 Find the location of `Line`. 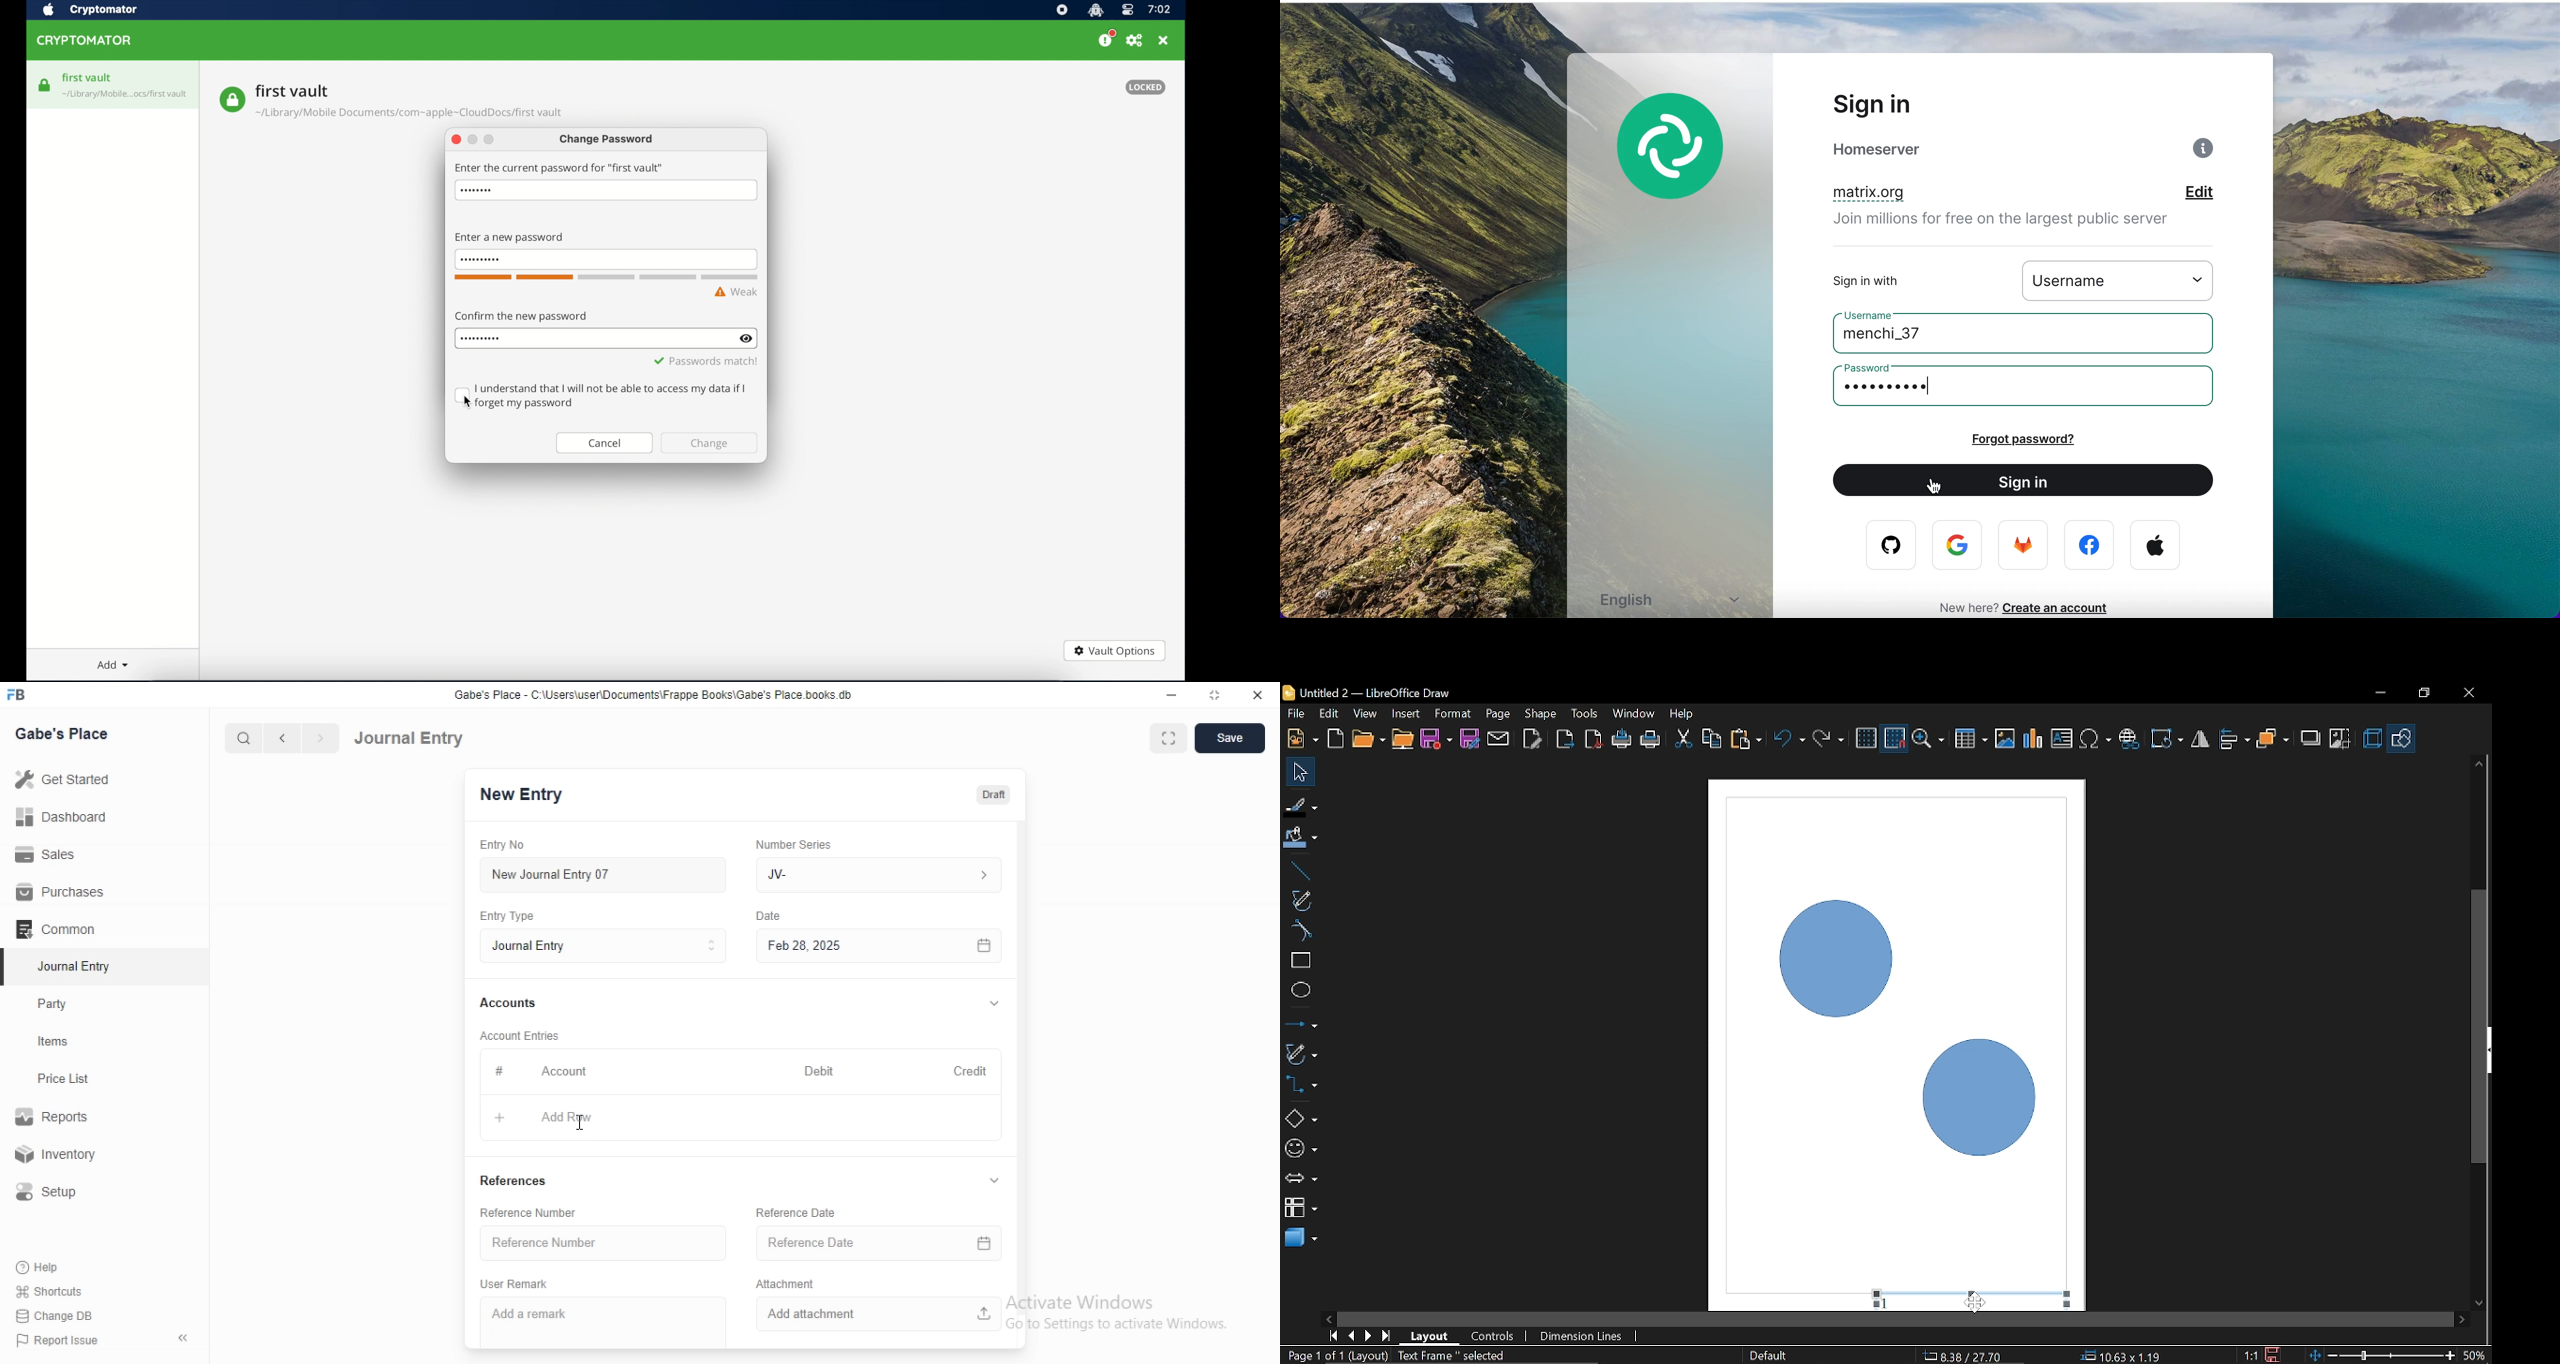

Line is located at coordinates (1298, 871).